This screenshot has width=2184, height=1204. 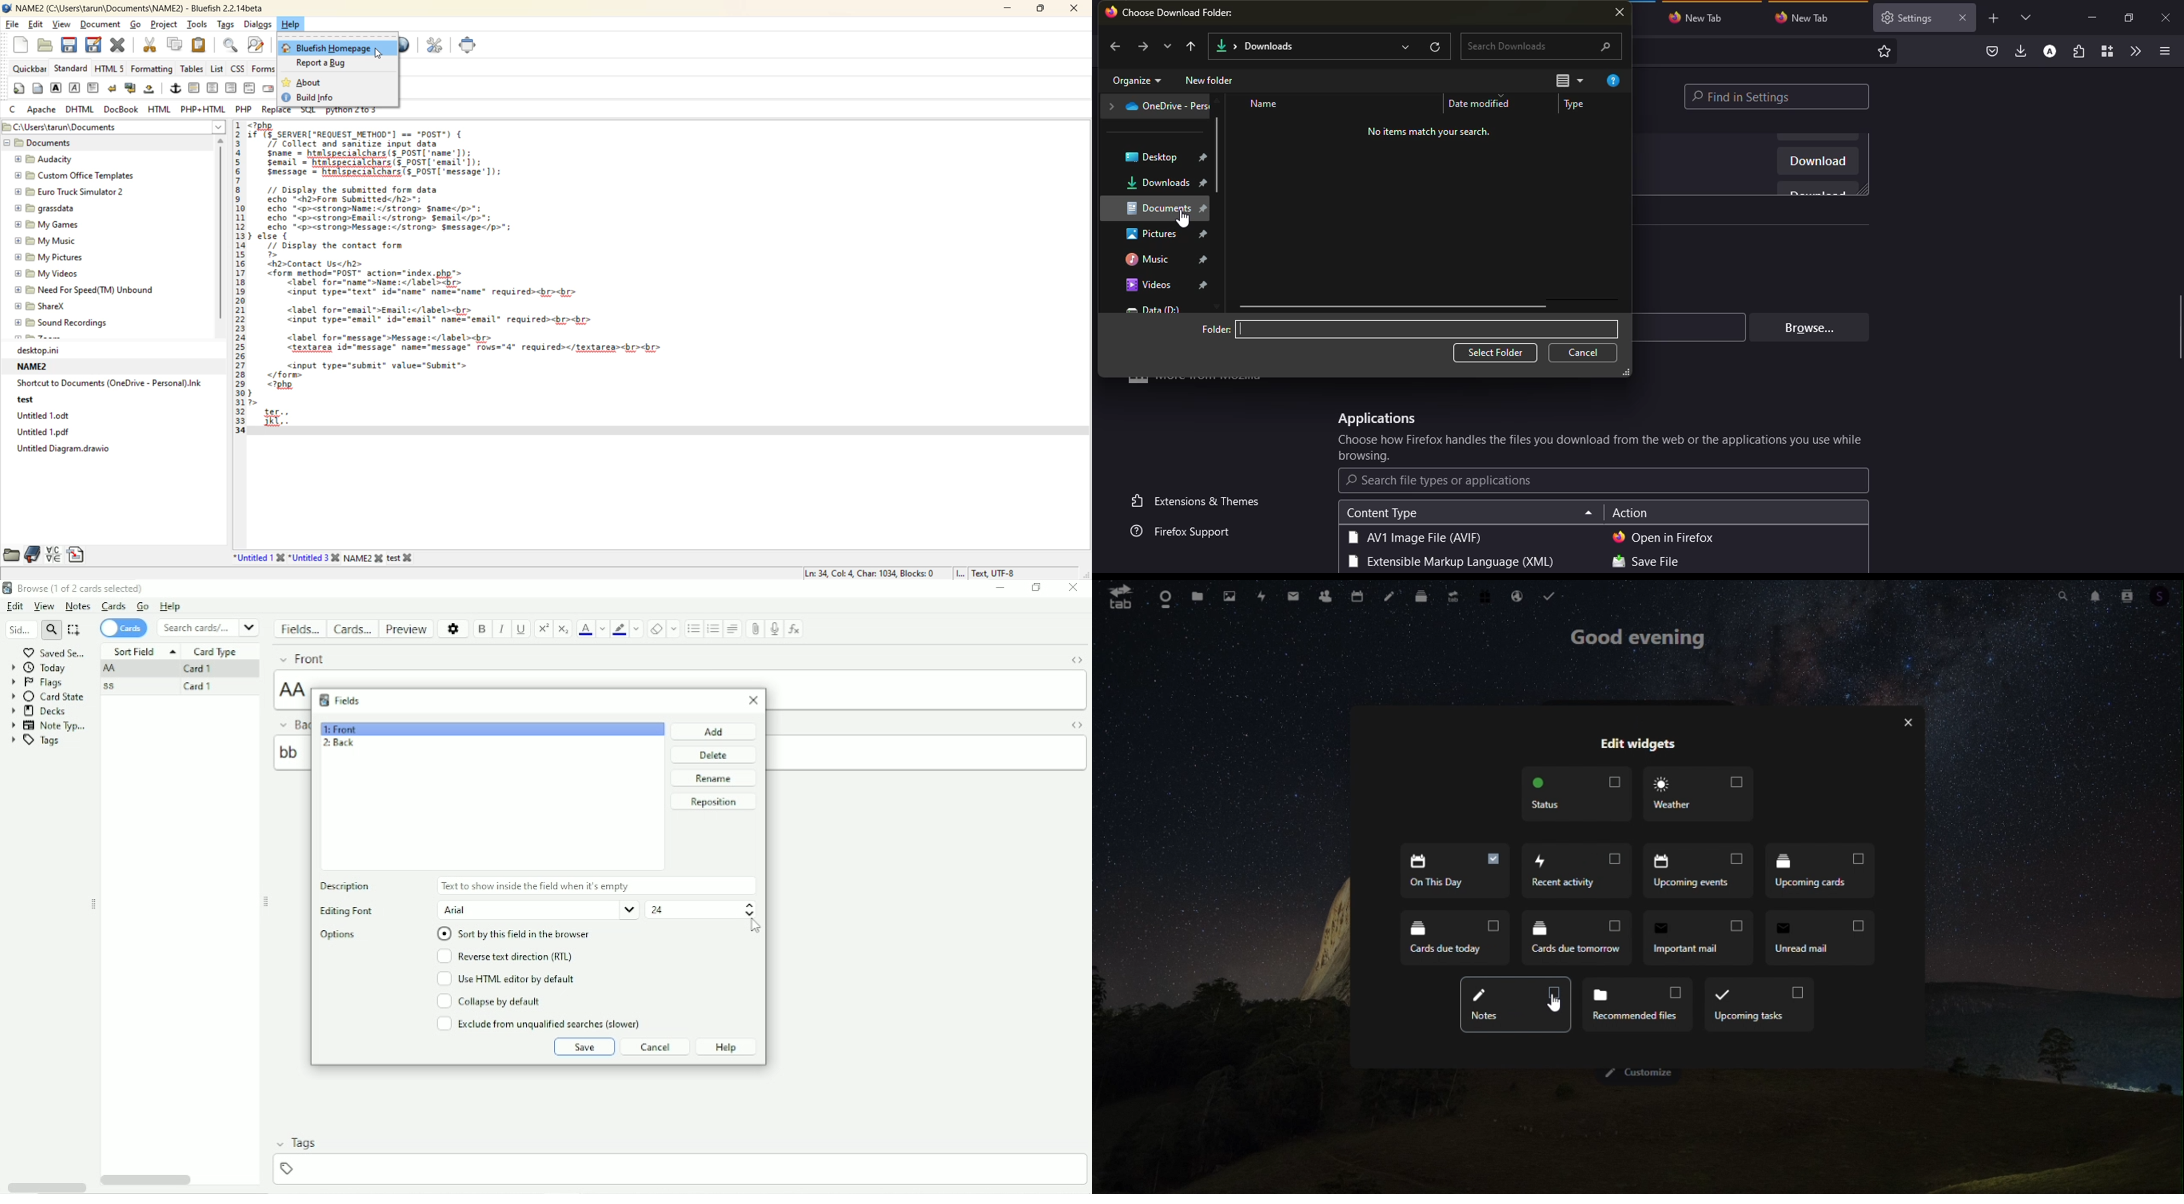 I want to click on organize, so click(x=1137, y=82).